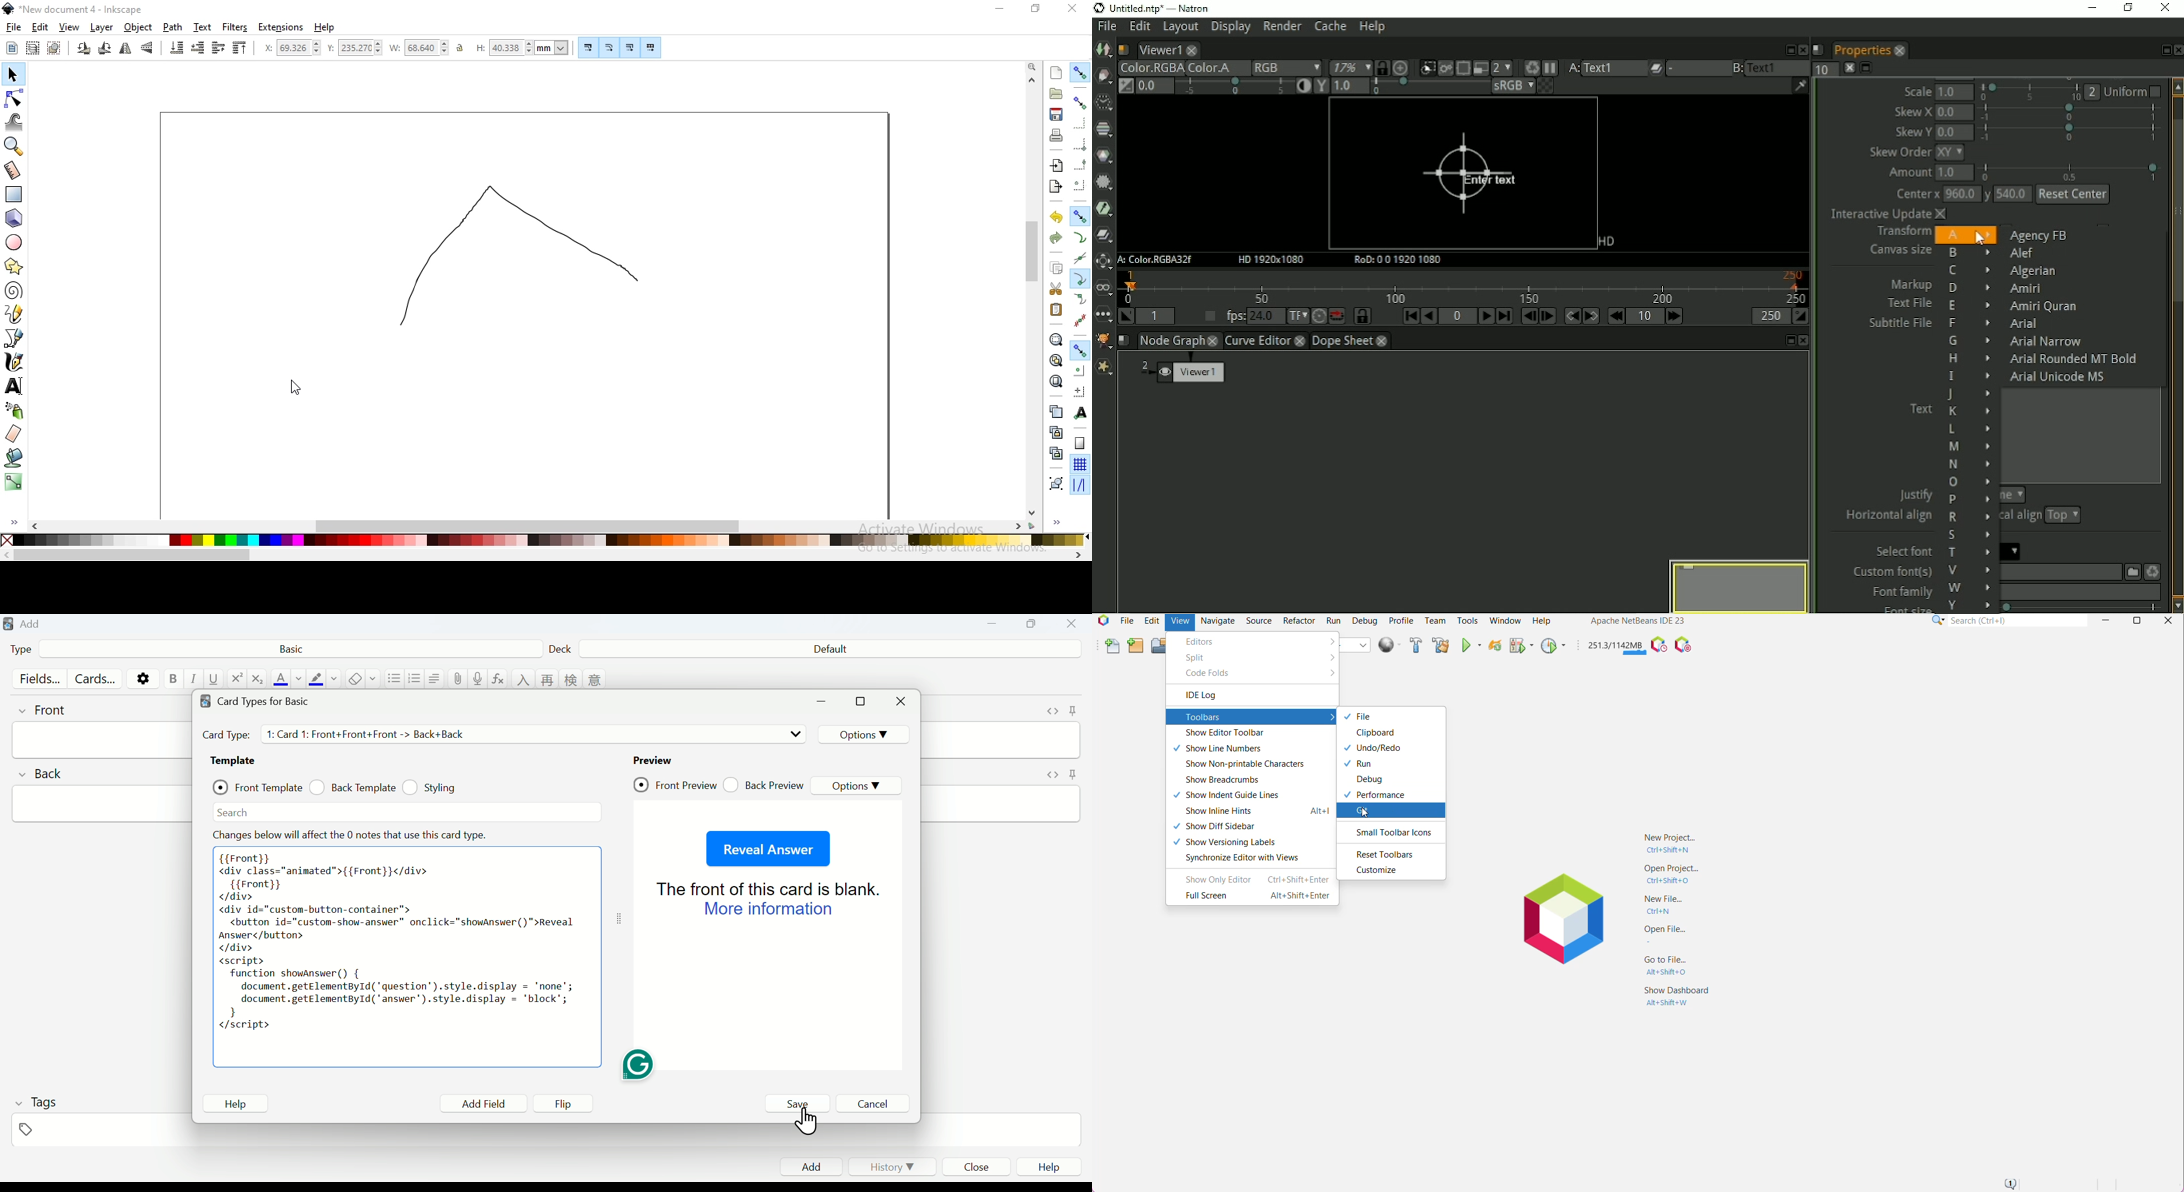  Describe the element at coordinates (374, 679) in the screenshot. I see `select formatting to remove` at that location.